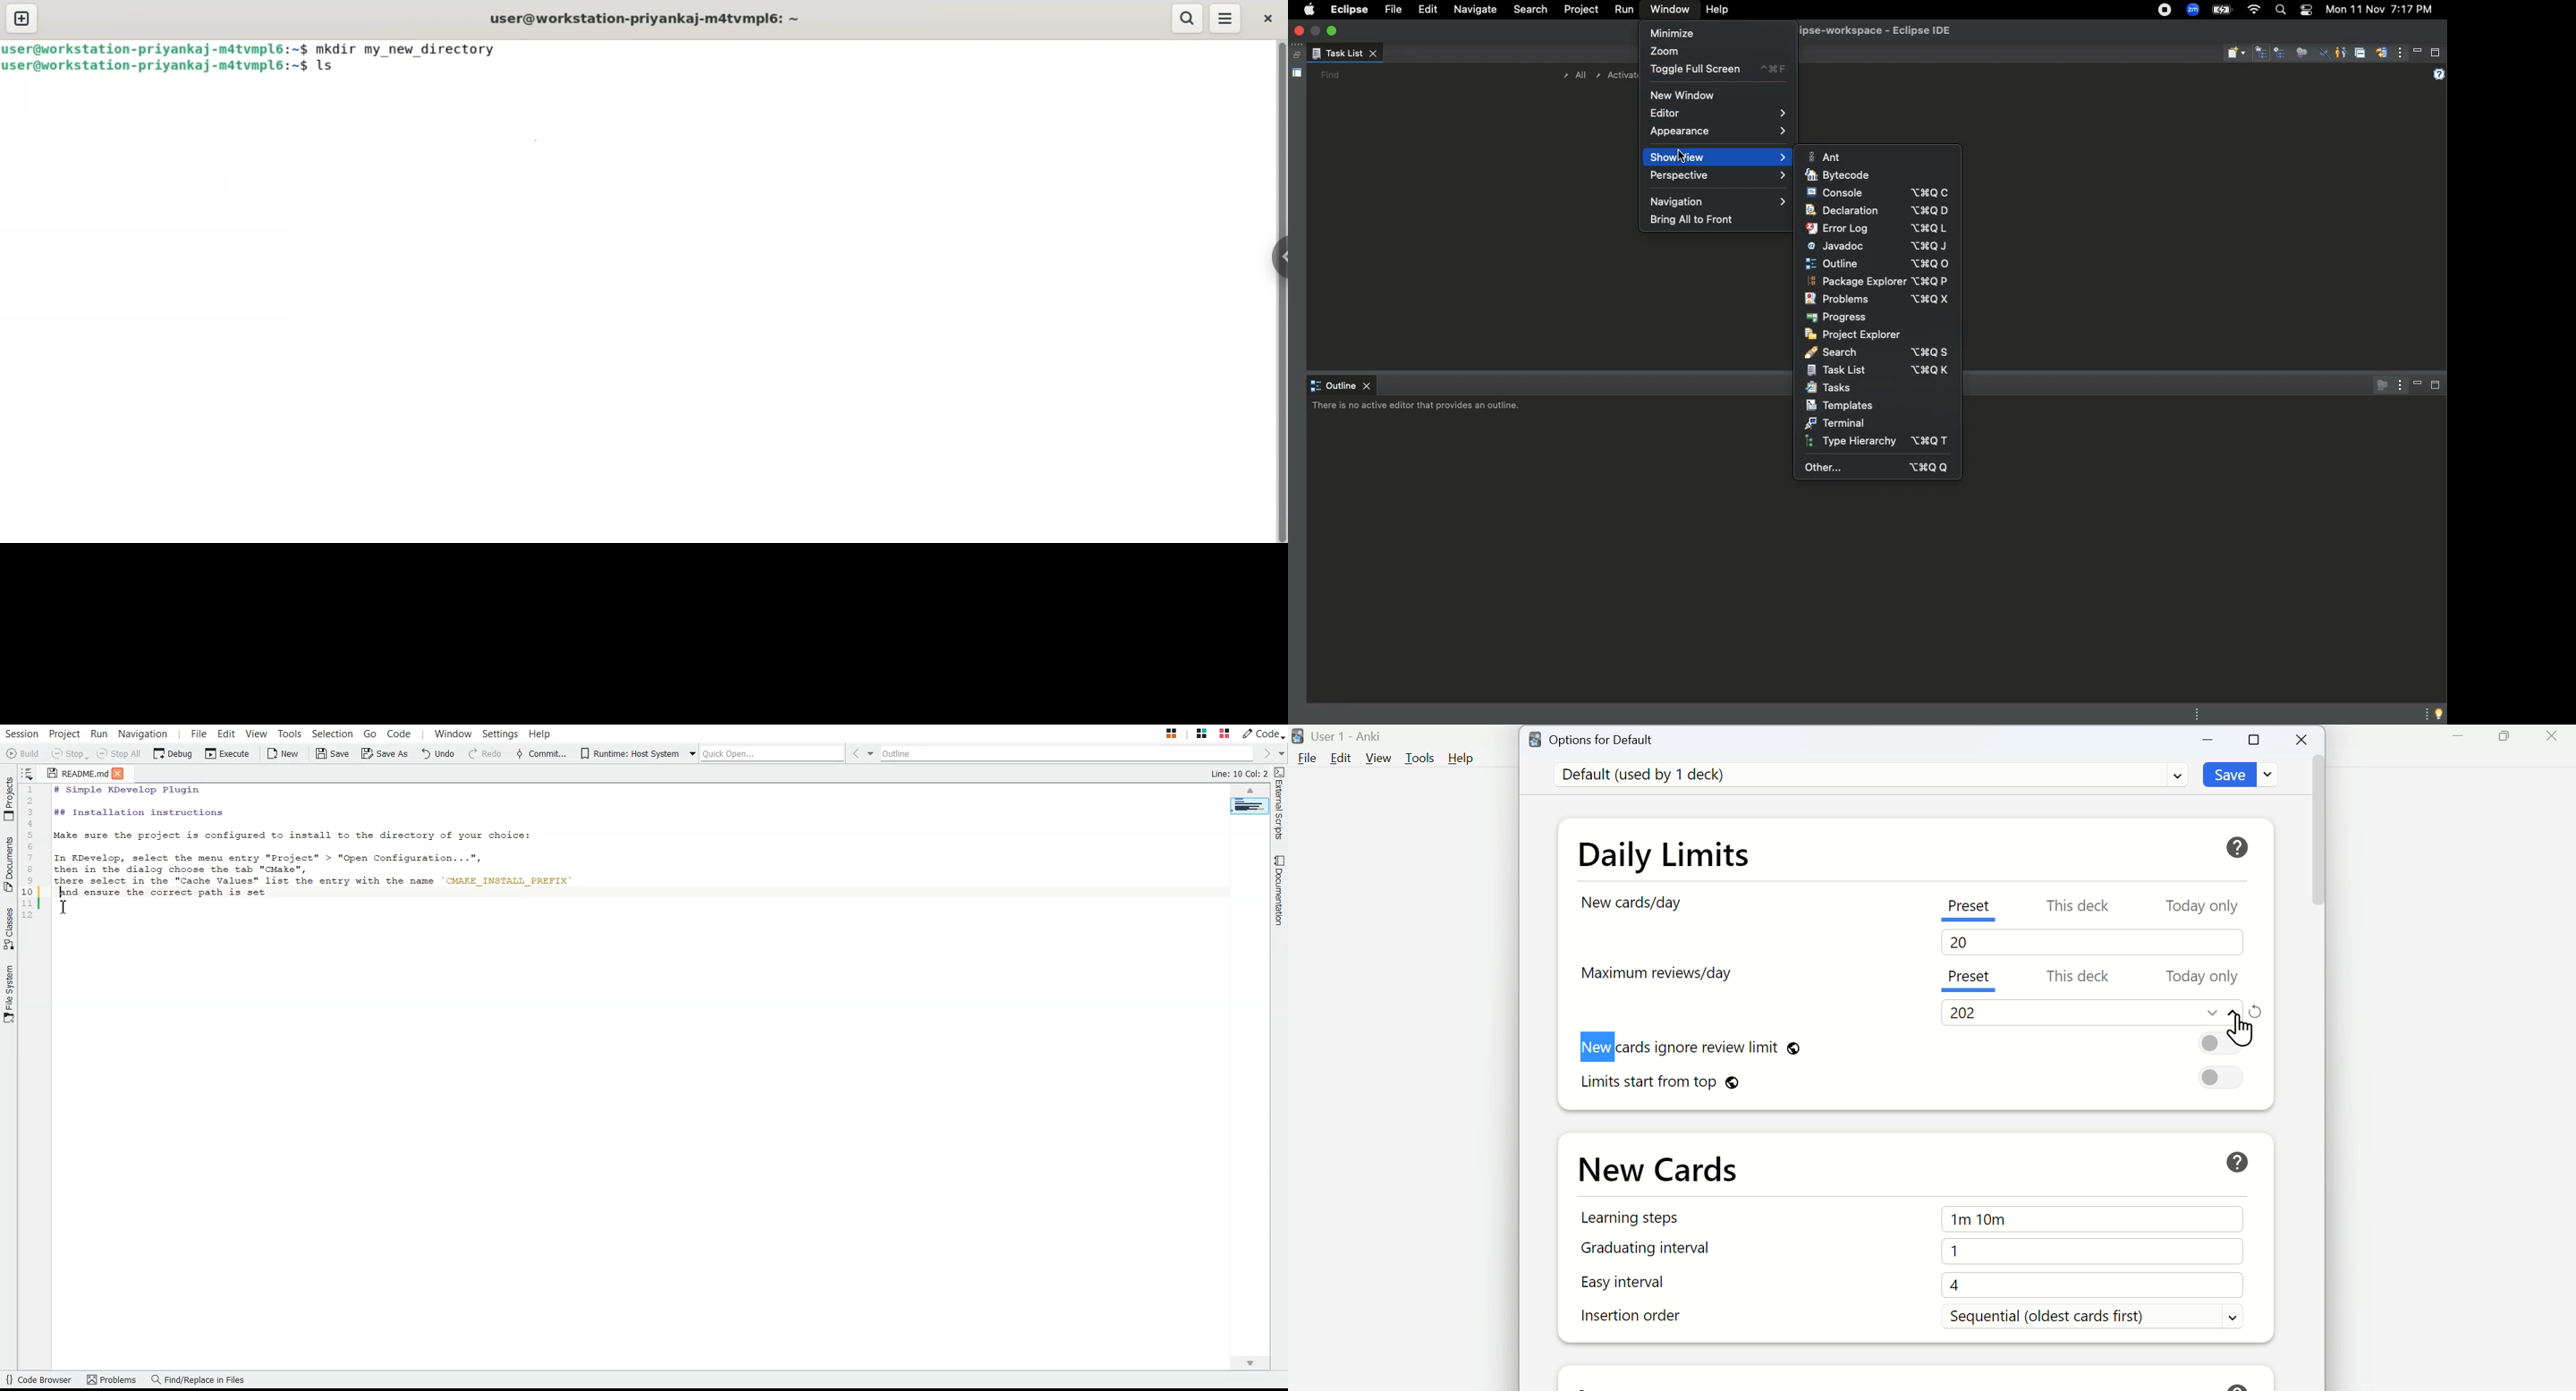 The image size is (2576, 1400). I want to click on Learning steps, so click(1630, 1219).